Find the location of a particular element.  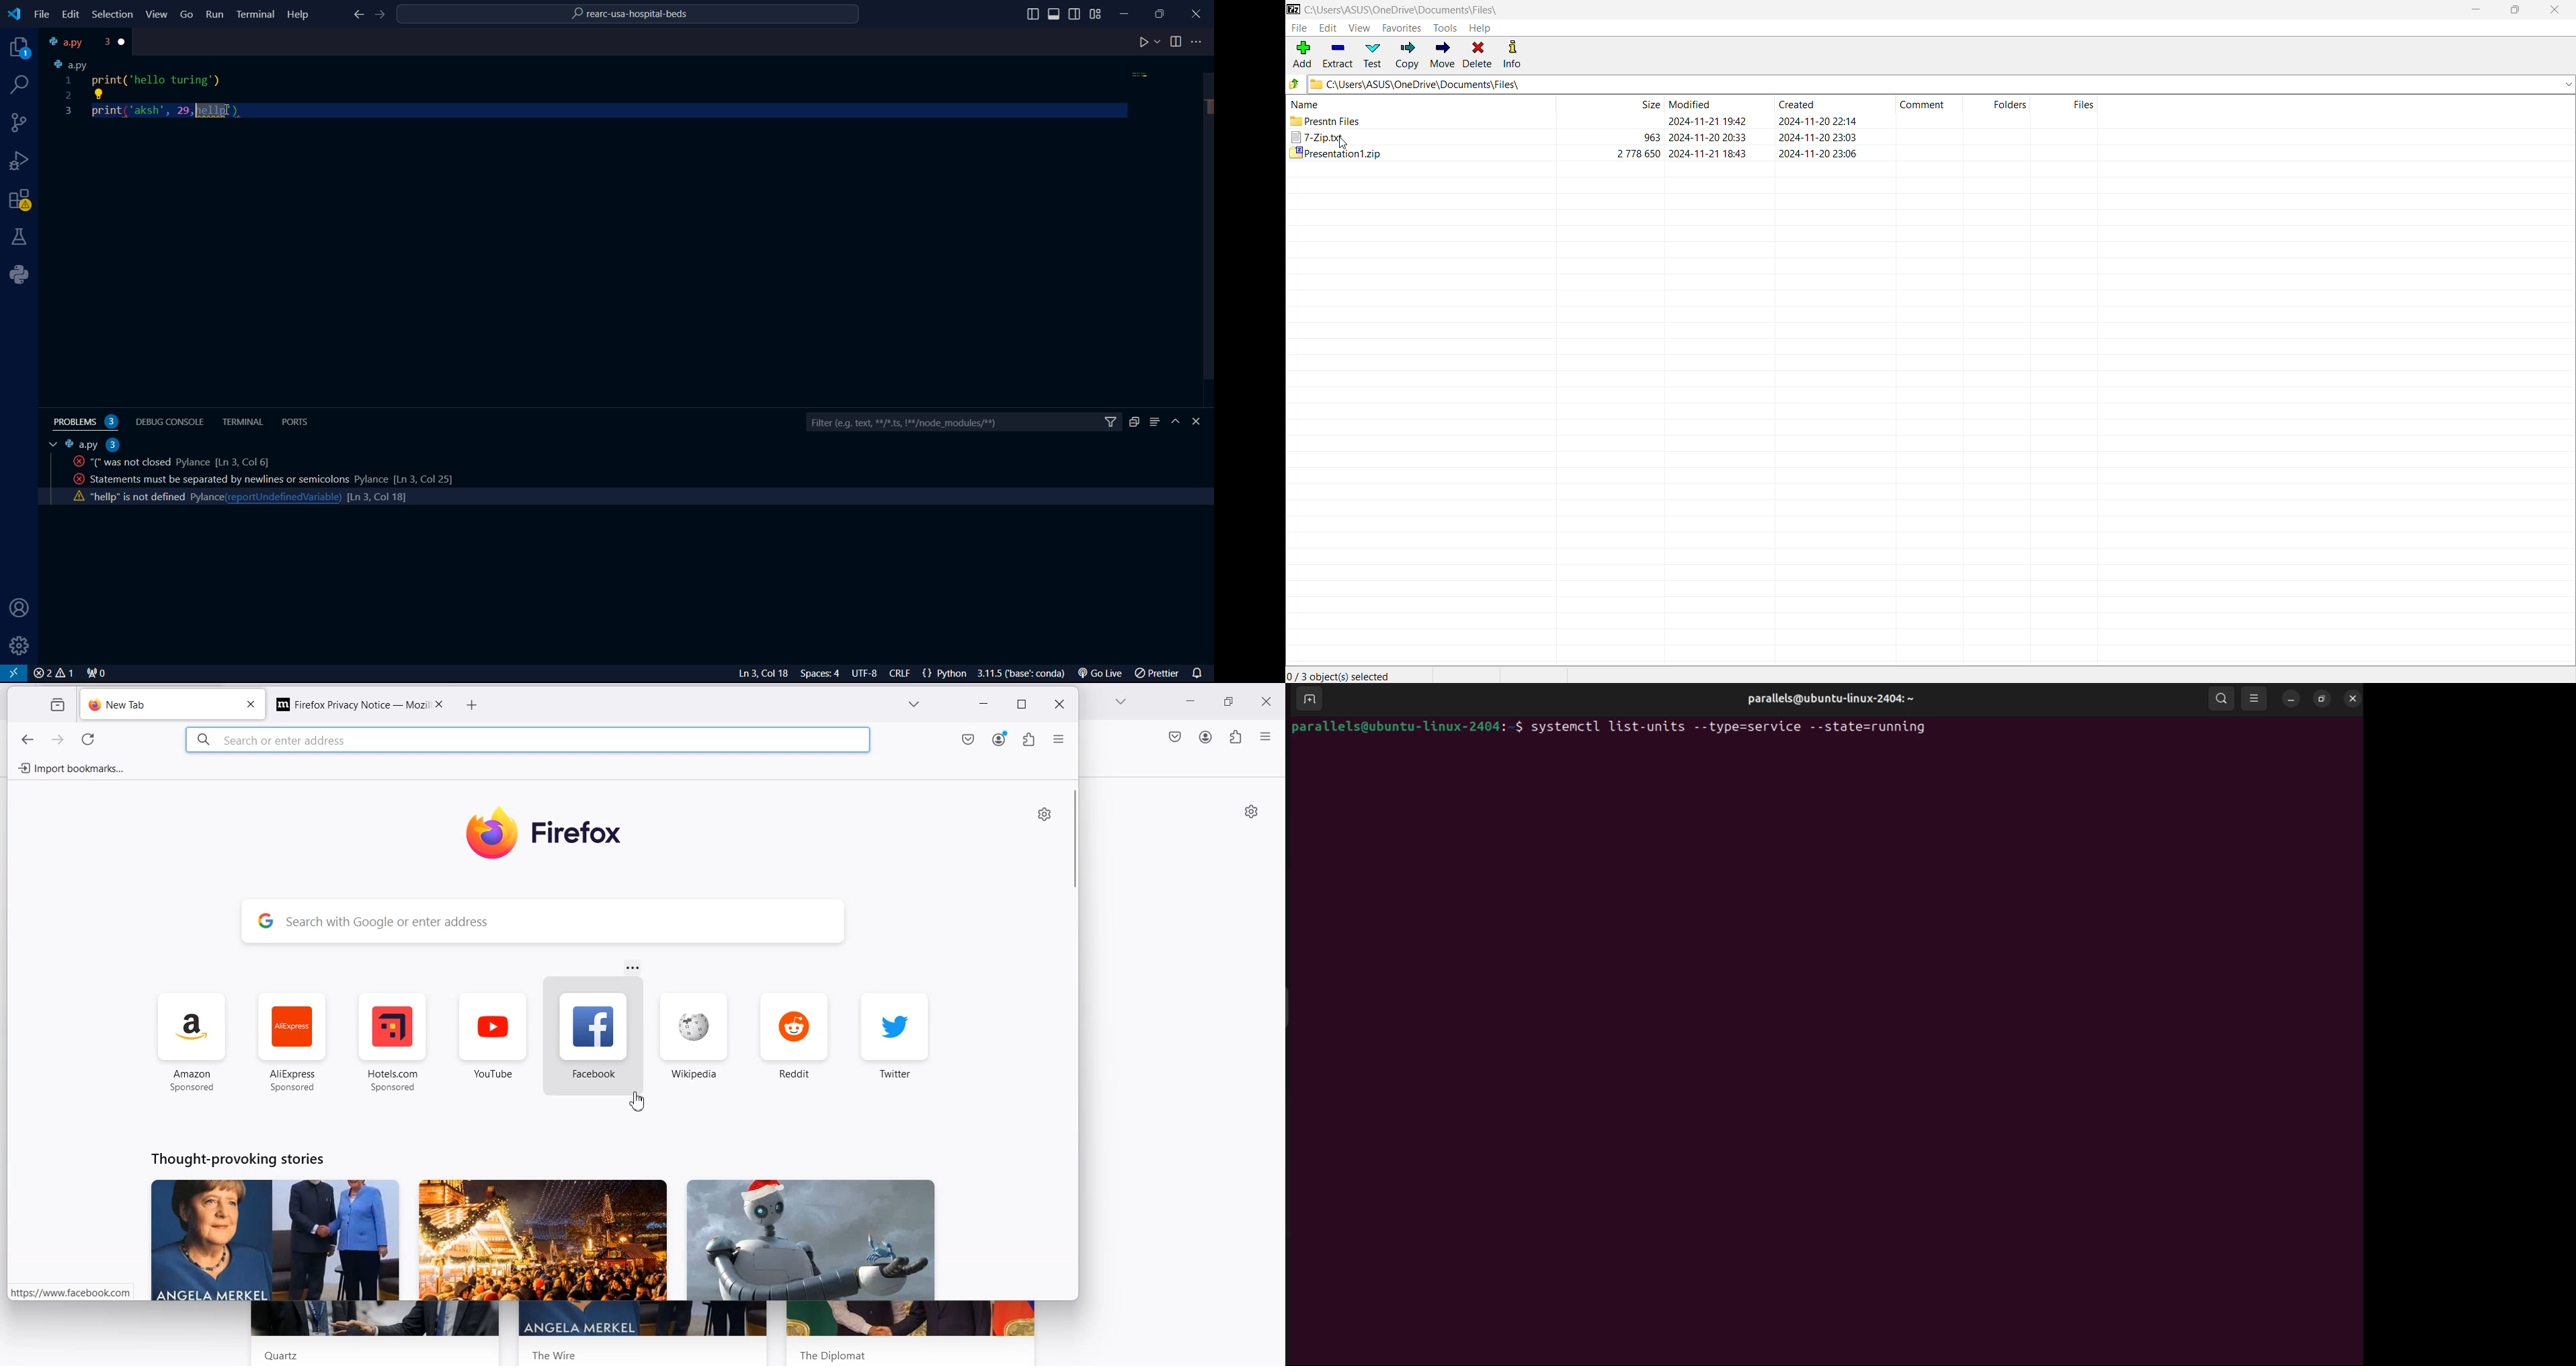

List all tab is located at coordinates (1122, 702).